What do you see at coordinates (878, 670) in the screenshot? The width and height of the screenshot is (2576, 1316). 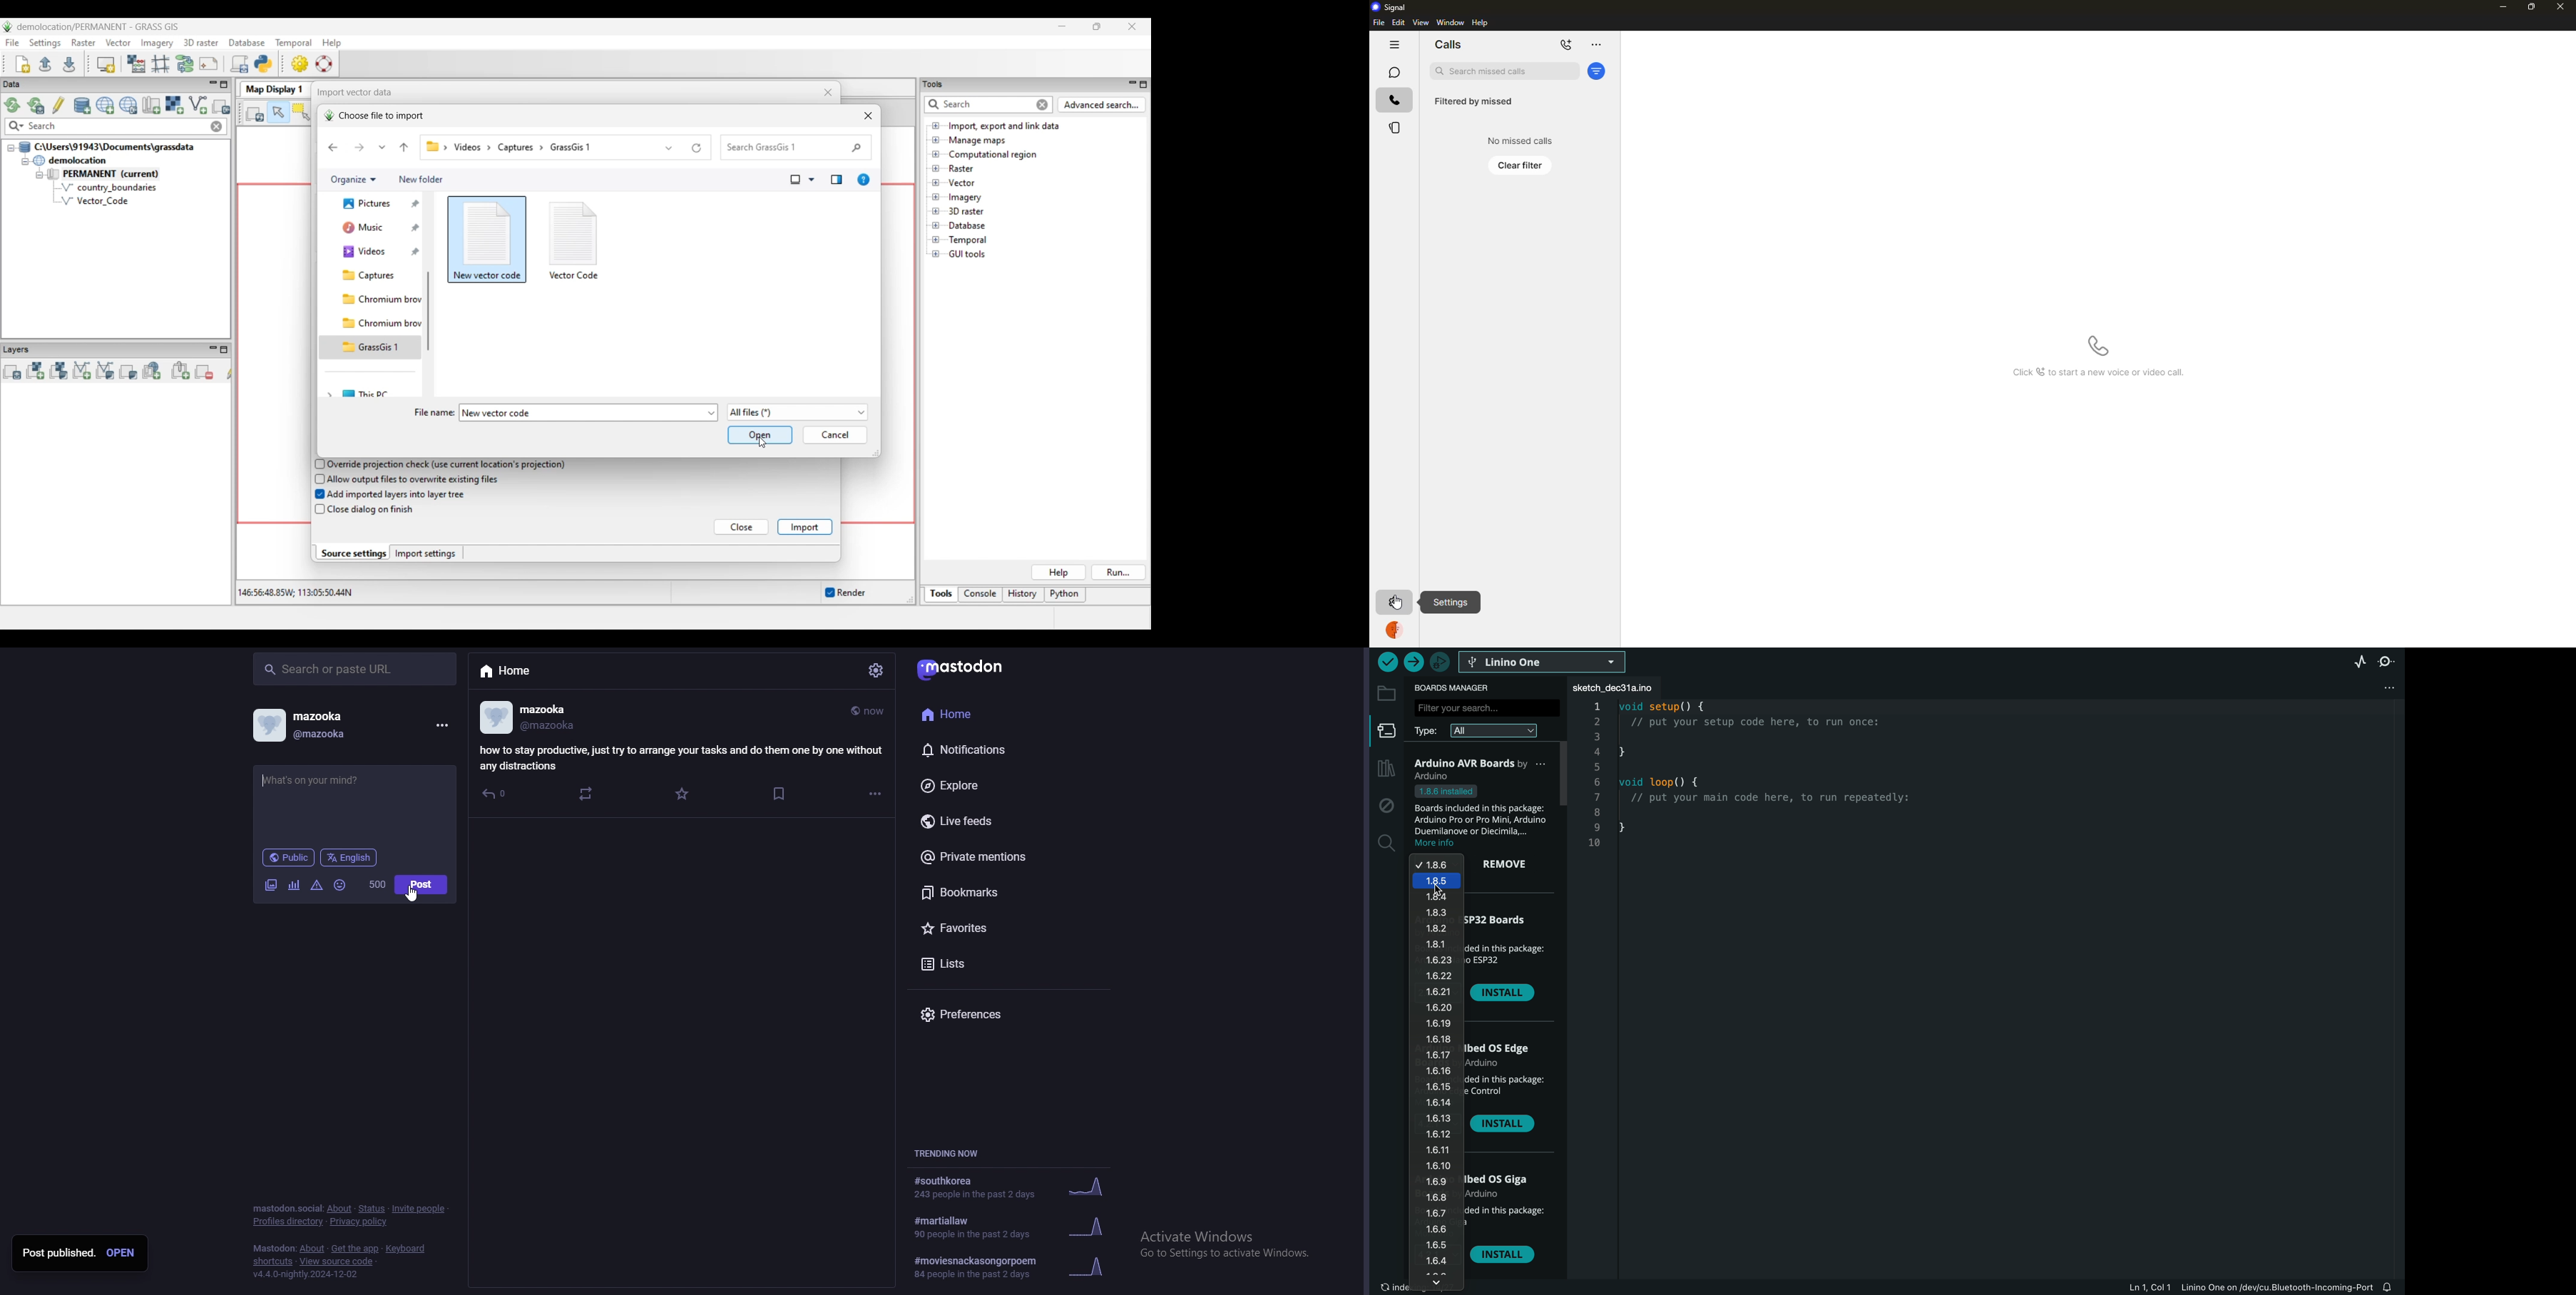 I see `settings` at bounding box center [878, 670].